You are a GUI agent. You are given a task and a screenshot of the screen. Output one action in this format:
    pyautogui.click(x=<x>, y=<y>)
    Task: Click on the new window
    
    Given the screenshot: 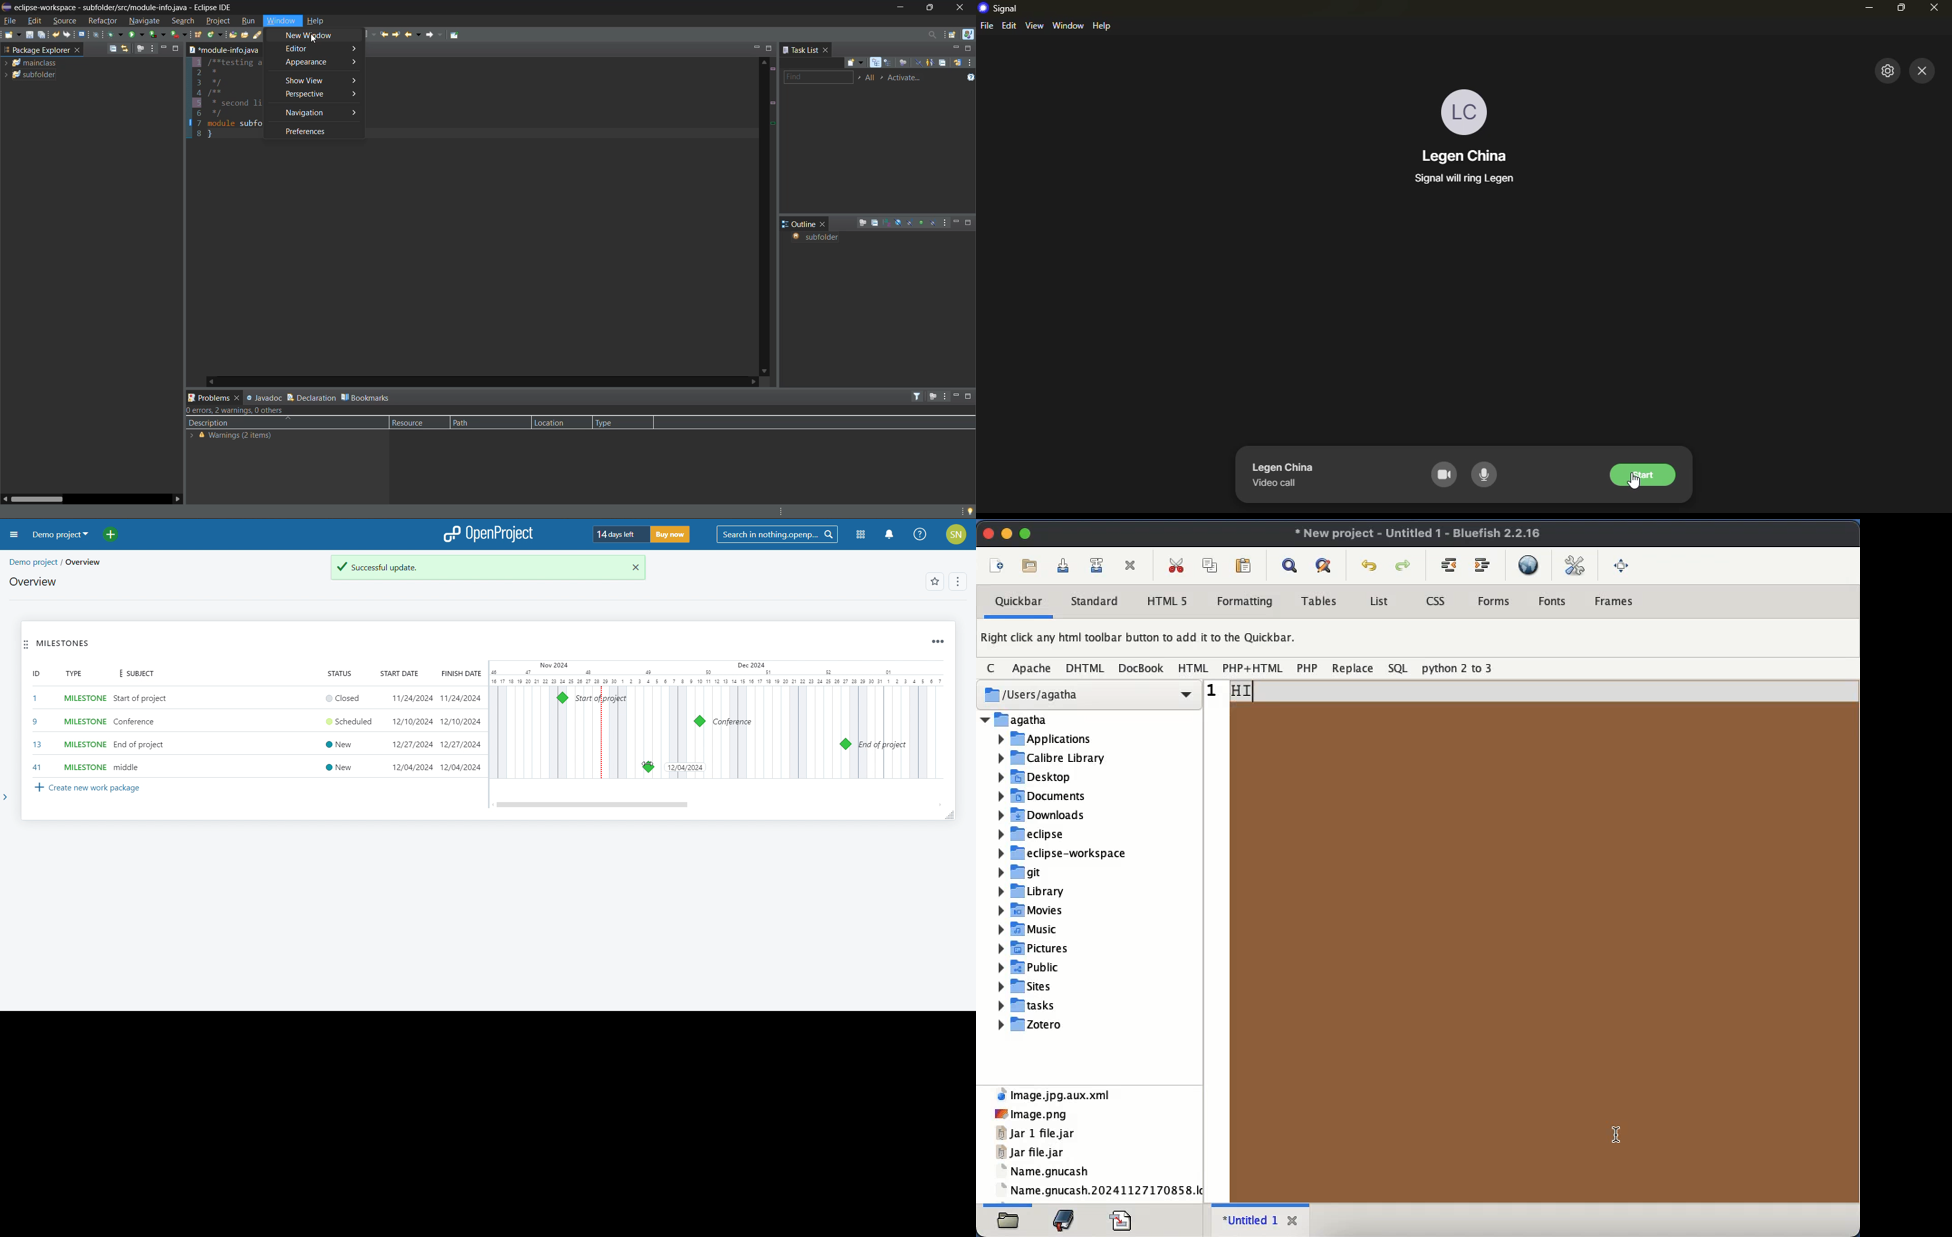 What is the action you would take?
    pyautogui.click(x=315, y=35)
    